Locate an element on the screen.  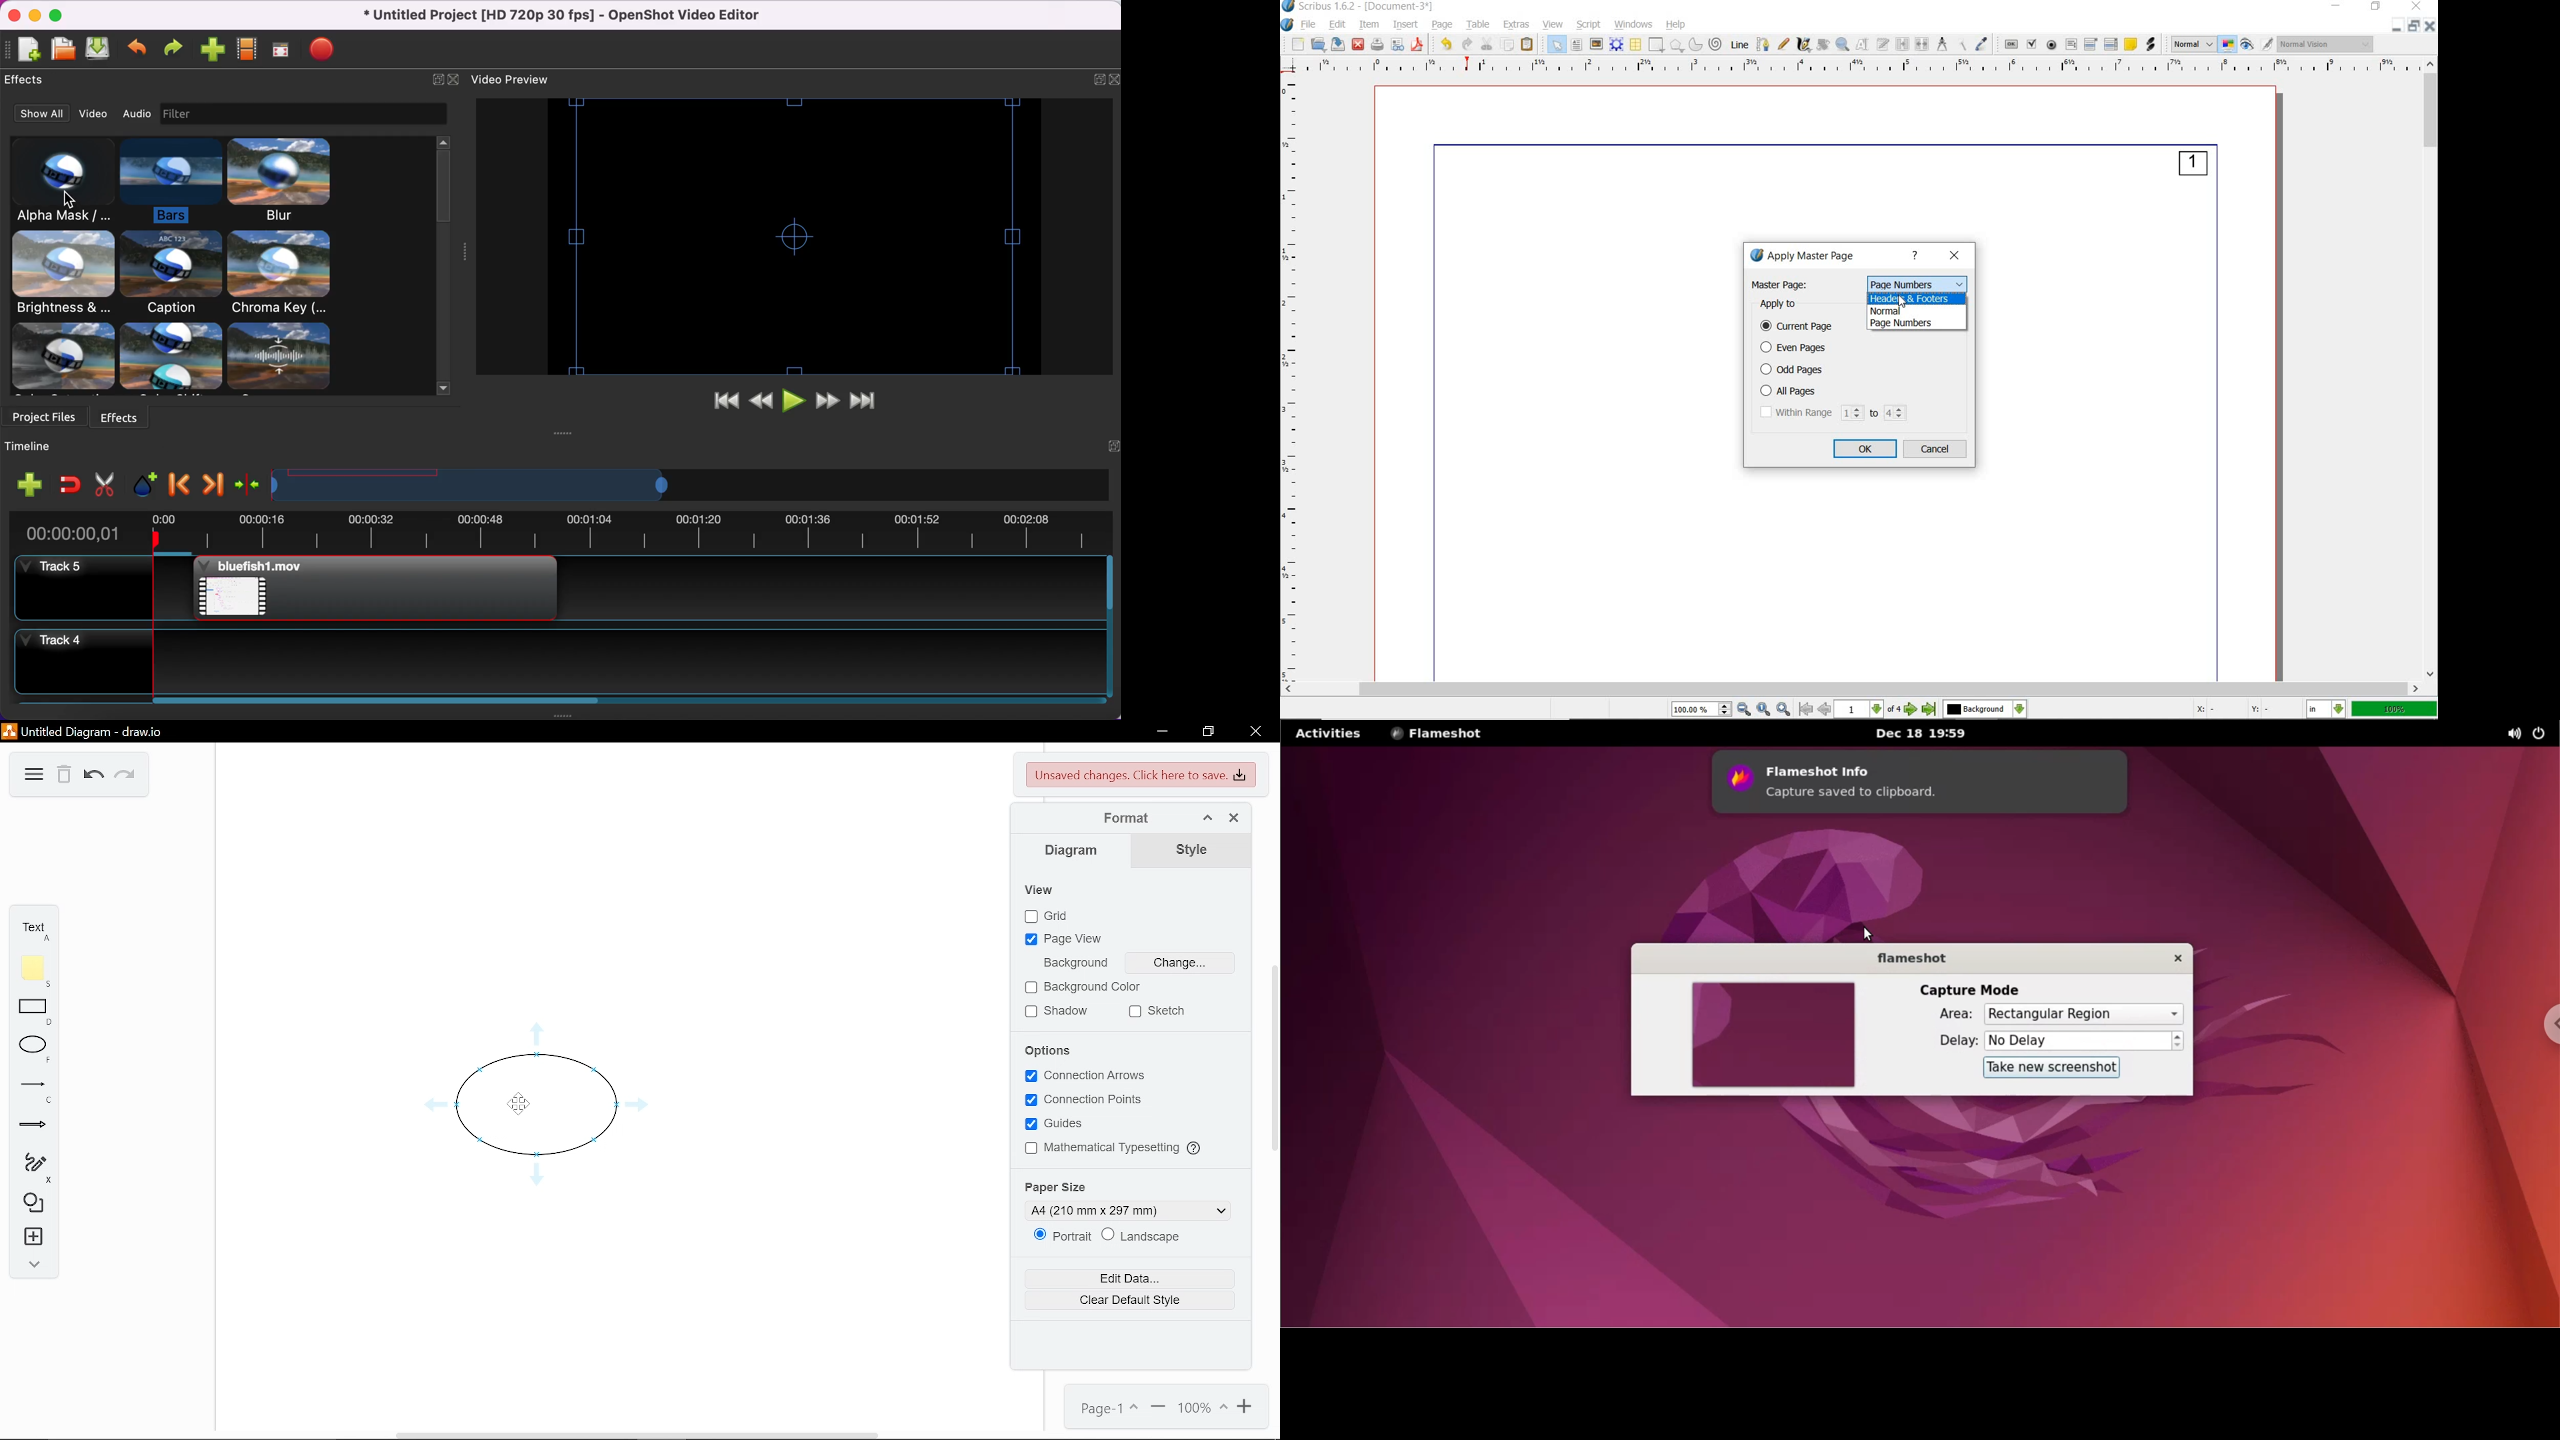
select the current layer is located at coordinates (1986, 710).